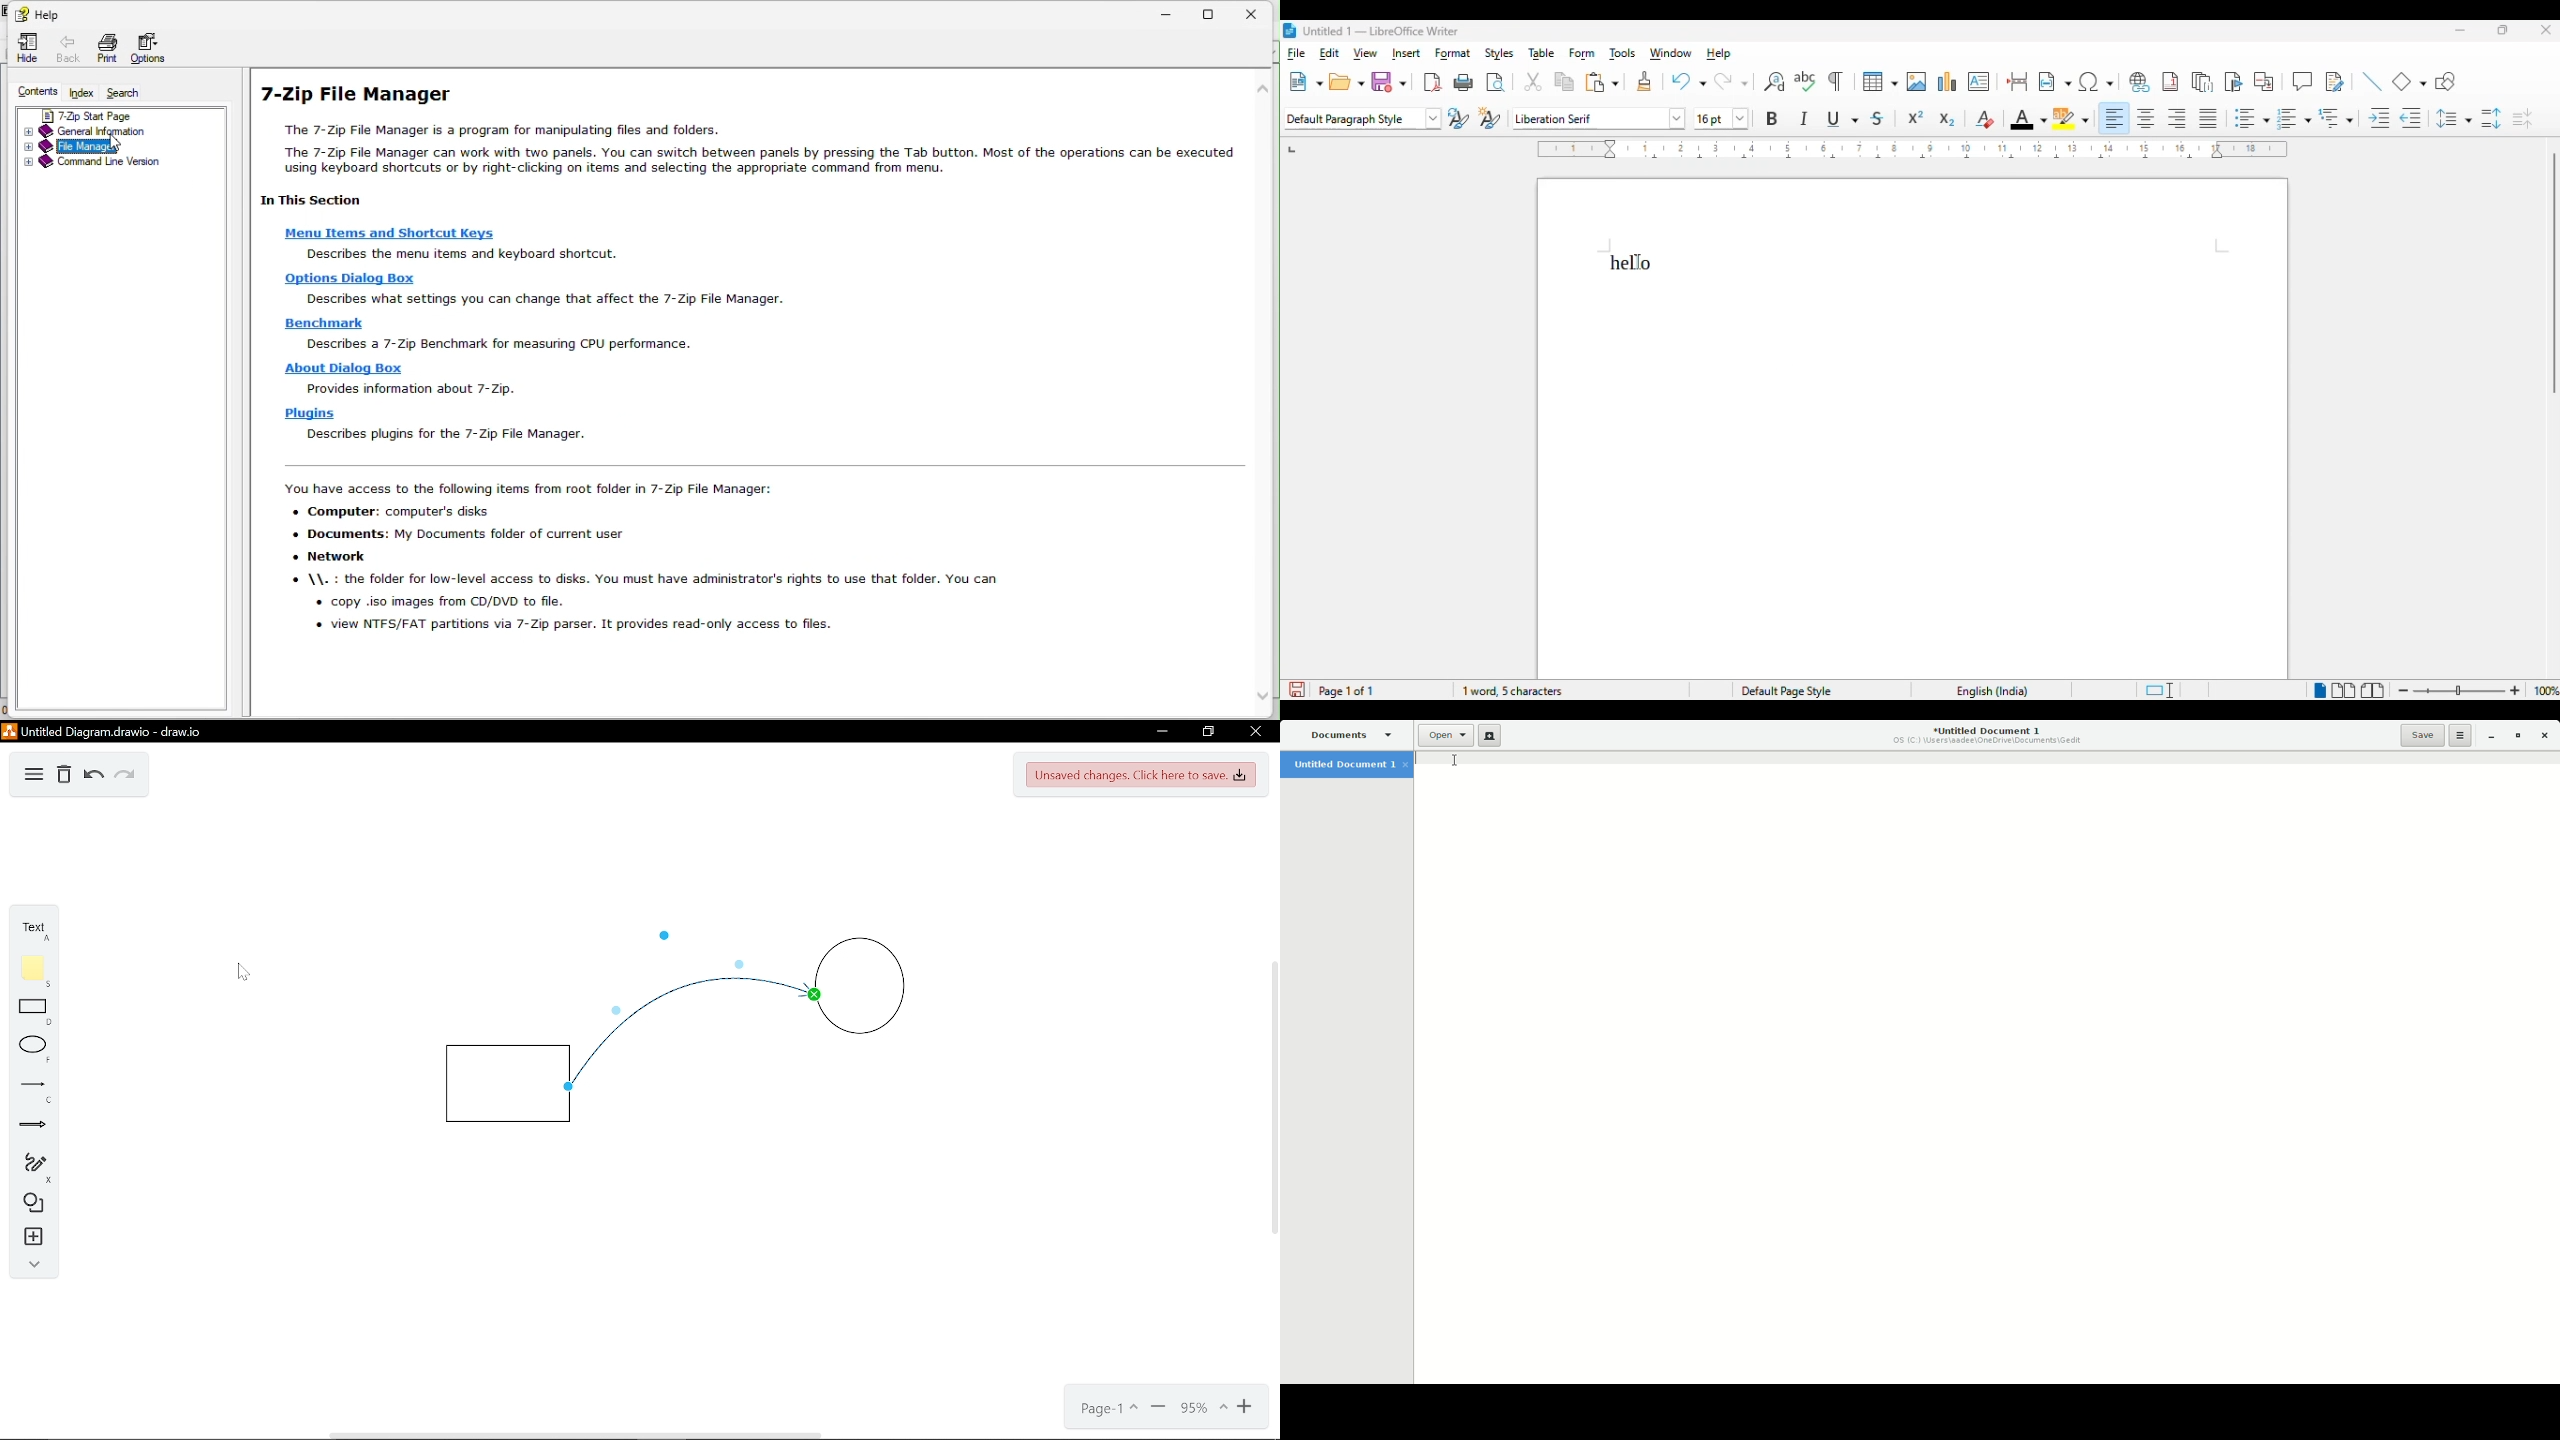  Describe the element at coordinates (1159, 1409) in the screenshot. I see `Minimize` at that location.